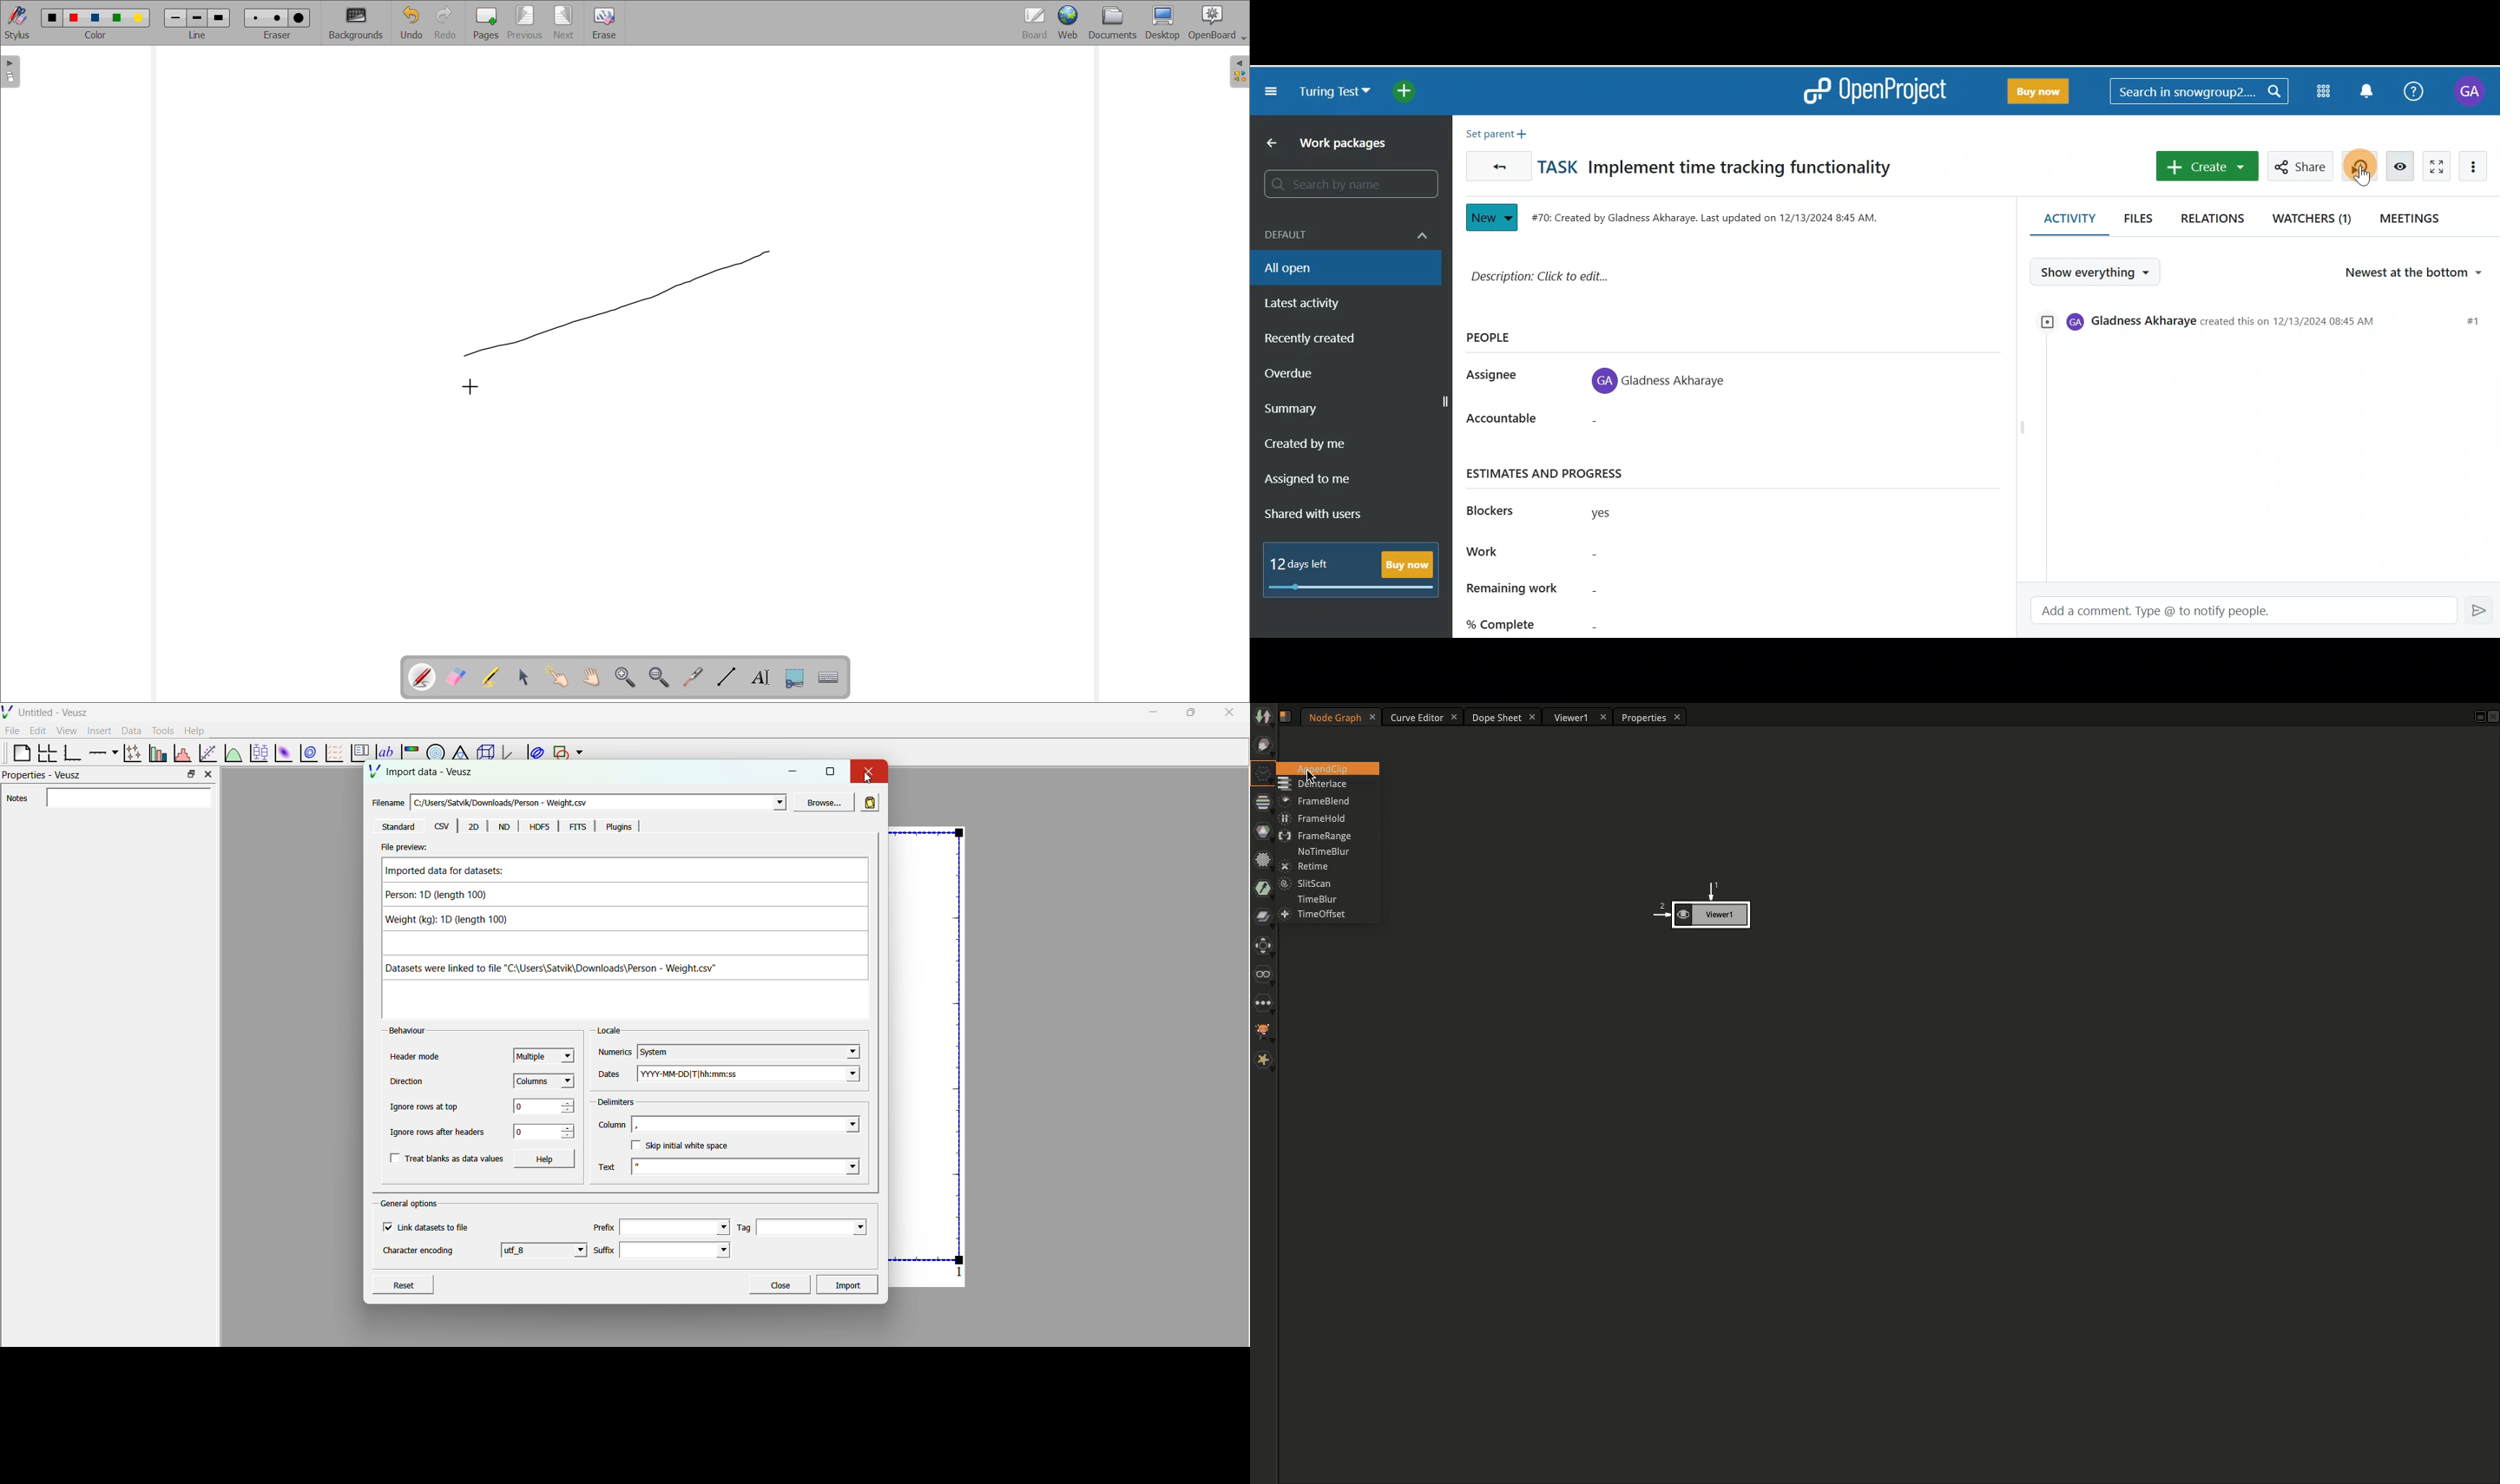 The width and height of the screenshot is (2520, 1484). I want to click on plot a vector table, so click(333, 752).